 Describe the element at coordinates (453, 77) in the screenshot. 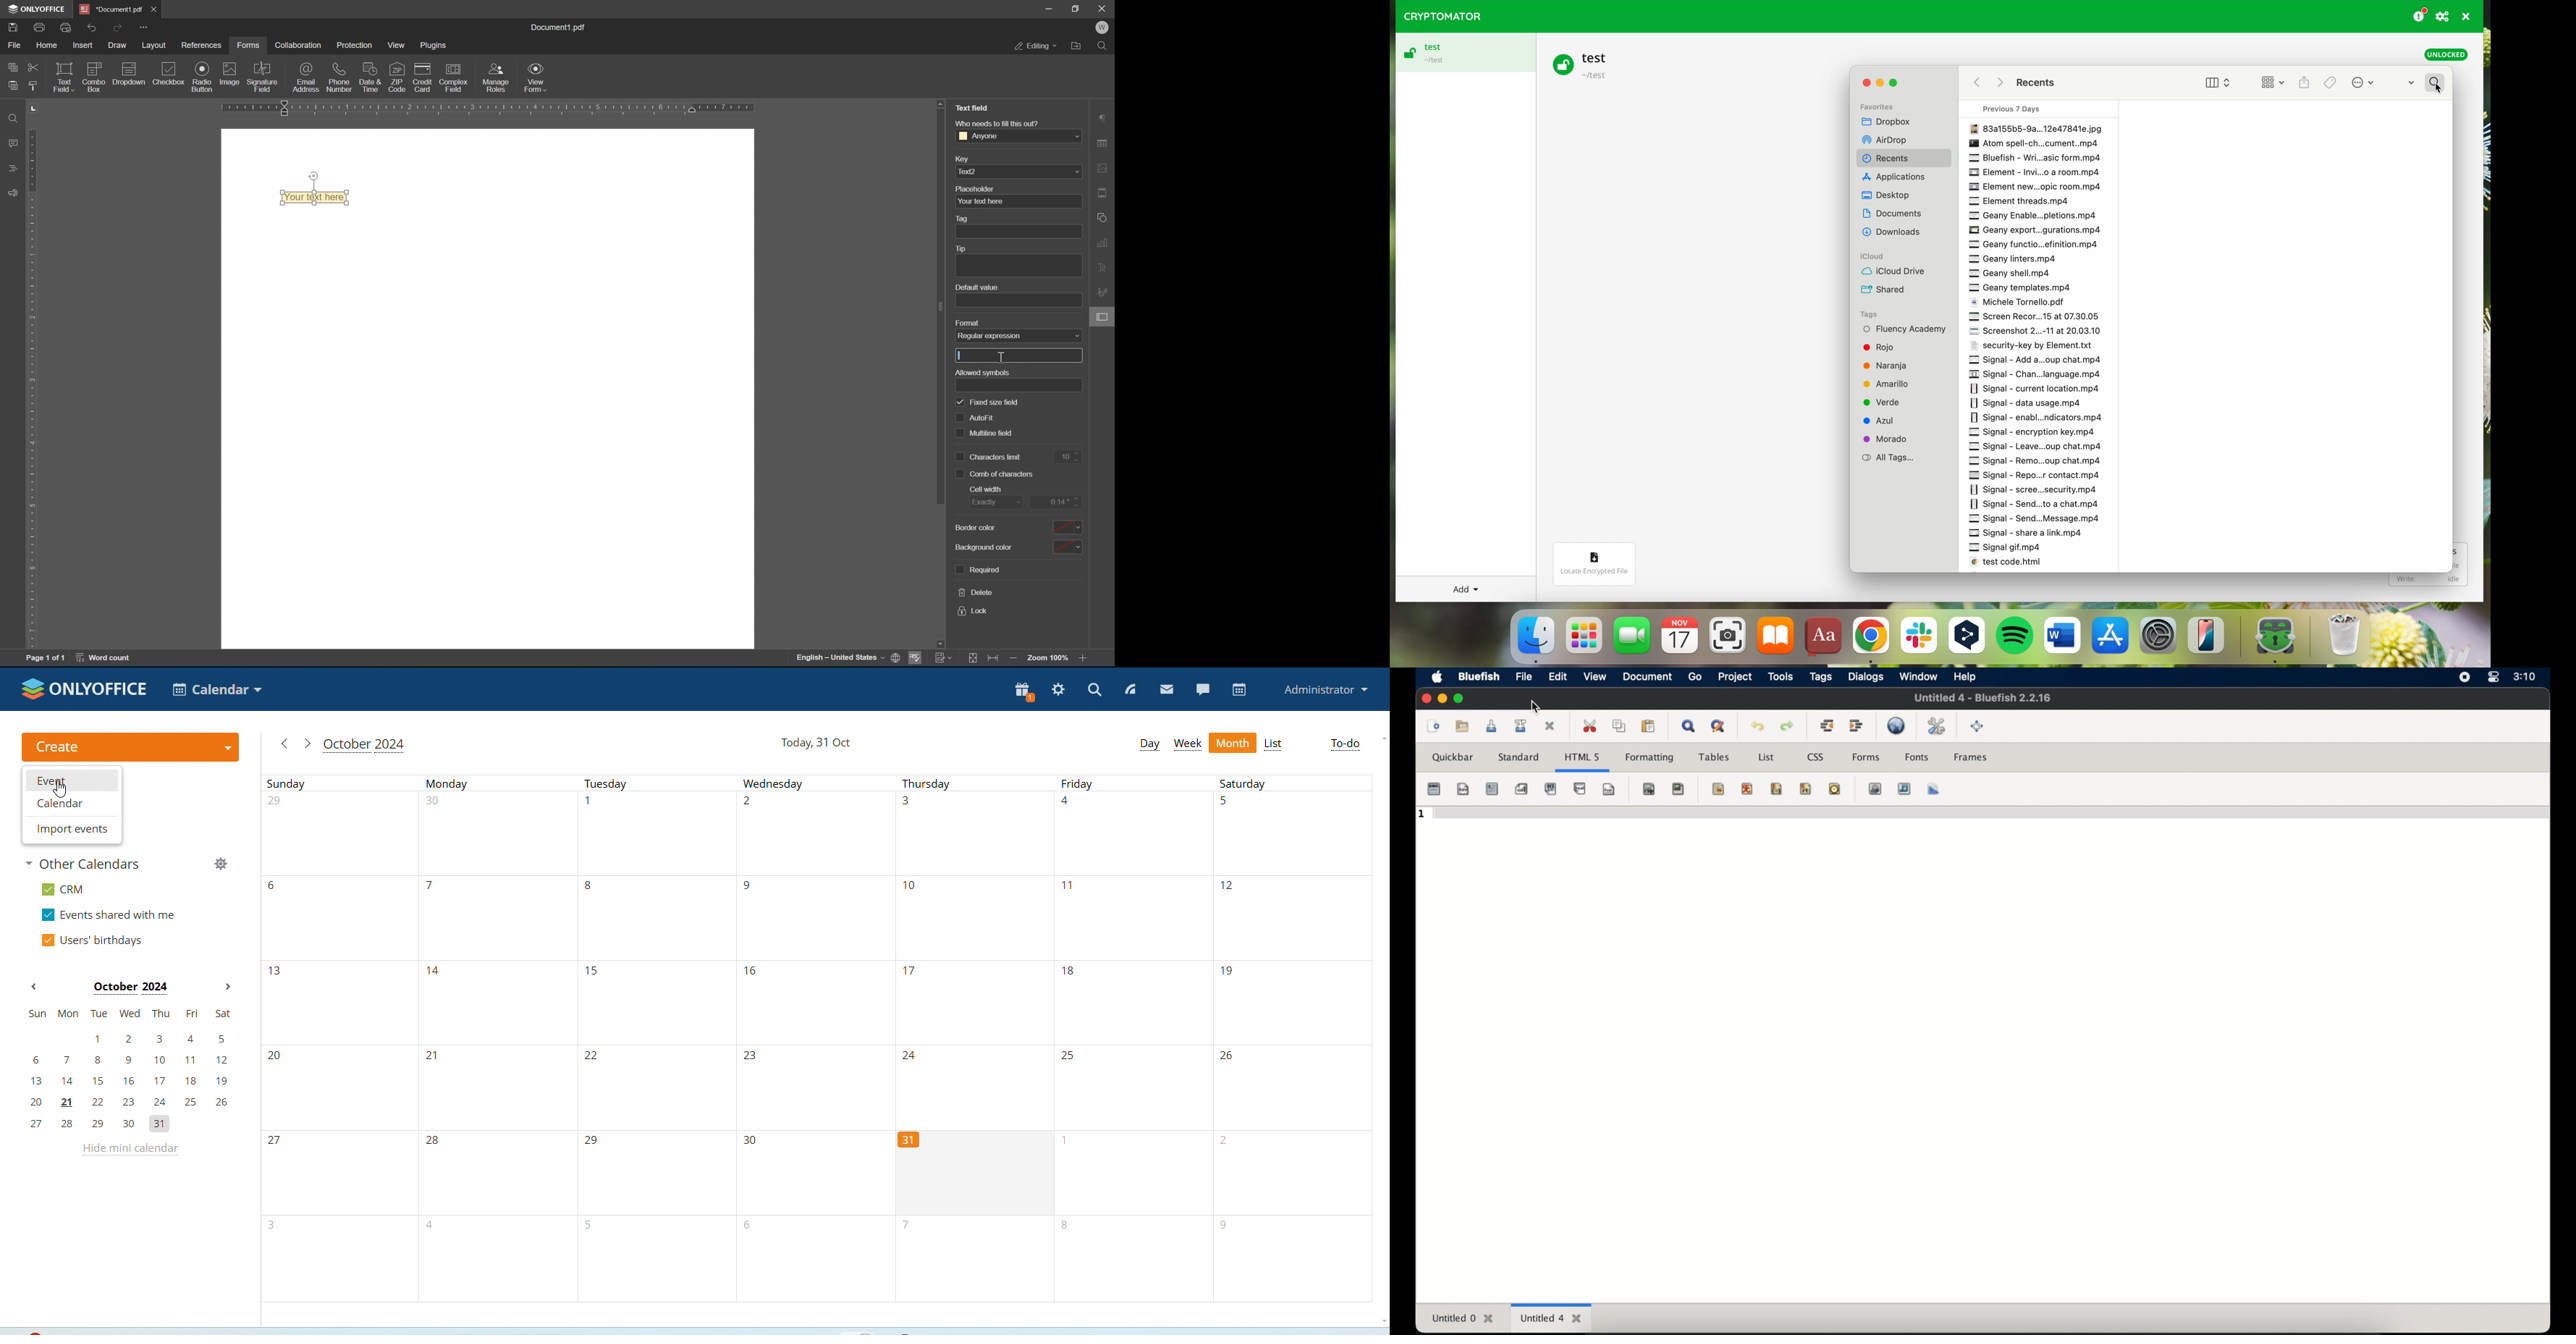

I see `complex field` at that location.